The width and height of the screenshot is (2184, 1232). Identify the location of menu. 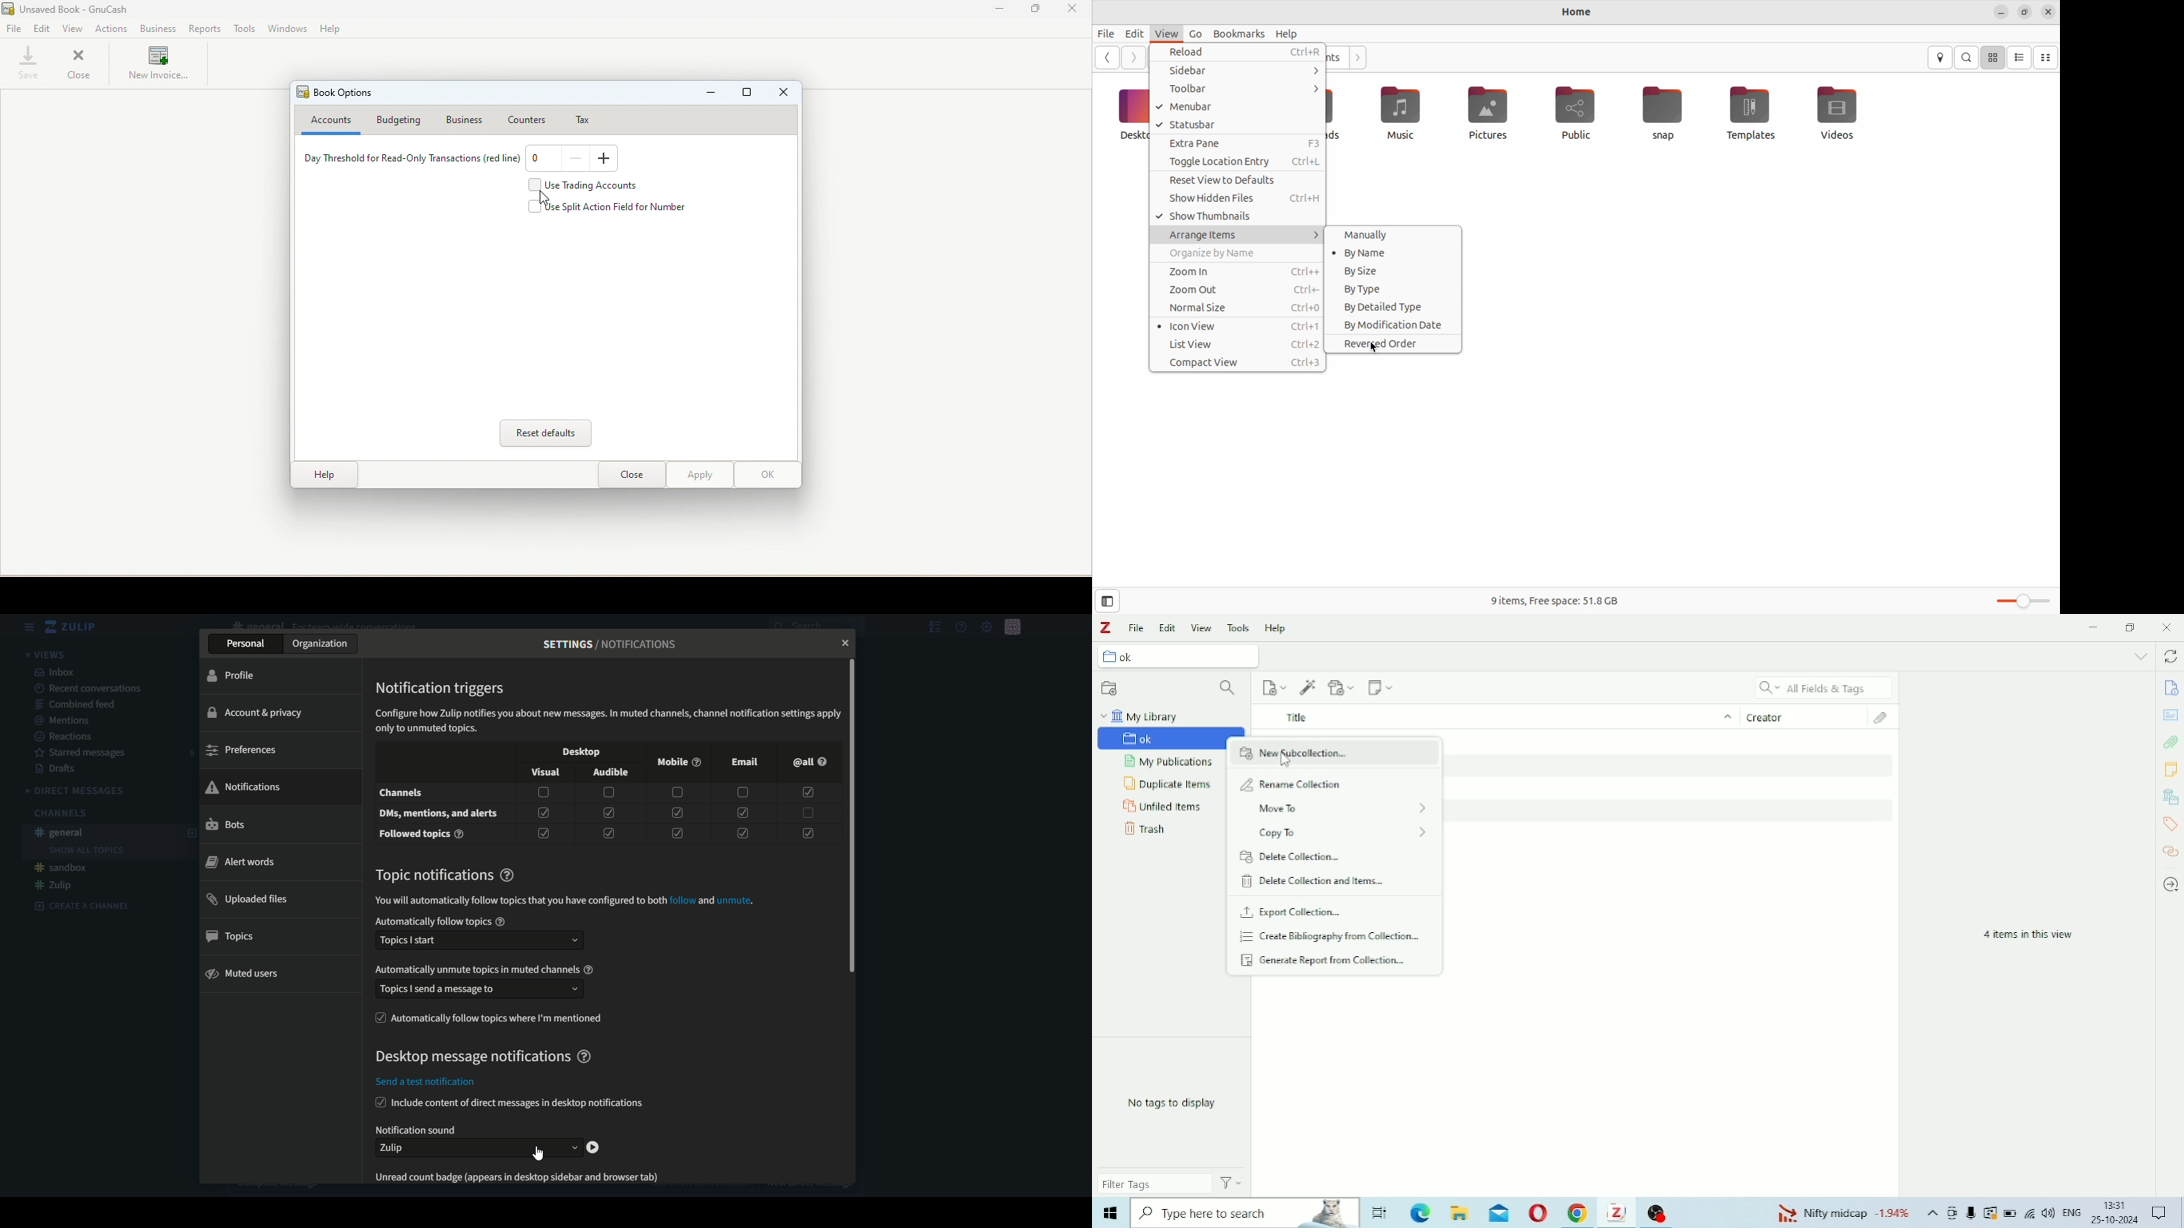
(29, 627).